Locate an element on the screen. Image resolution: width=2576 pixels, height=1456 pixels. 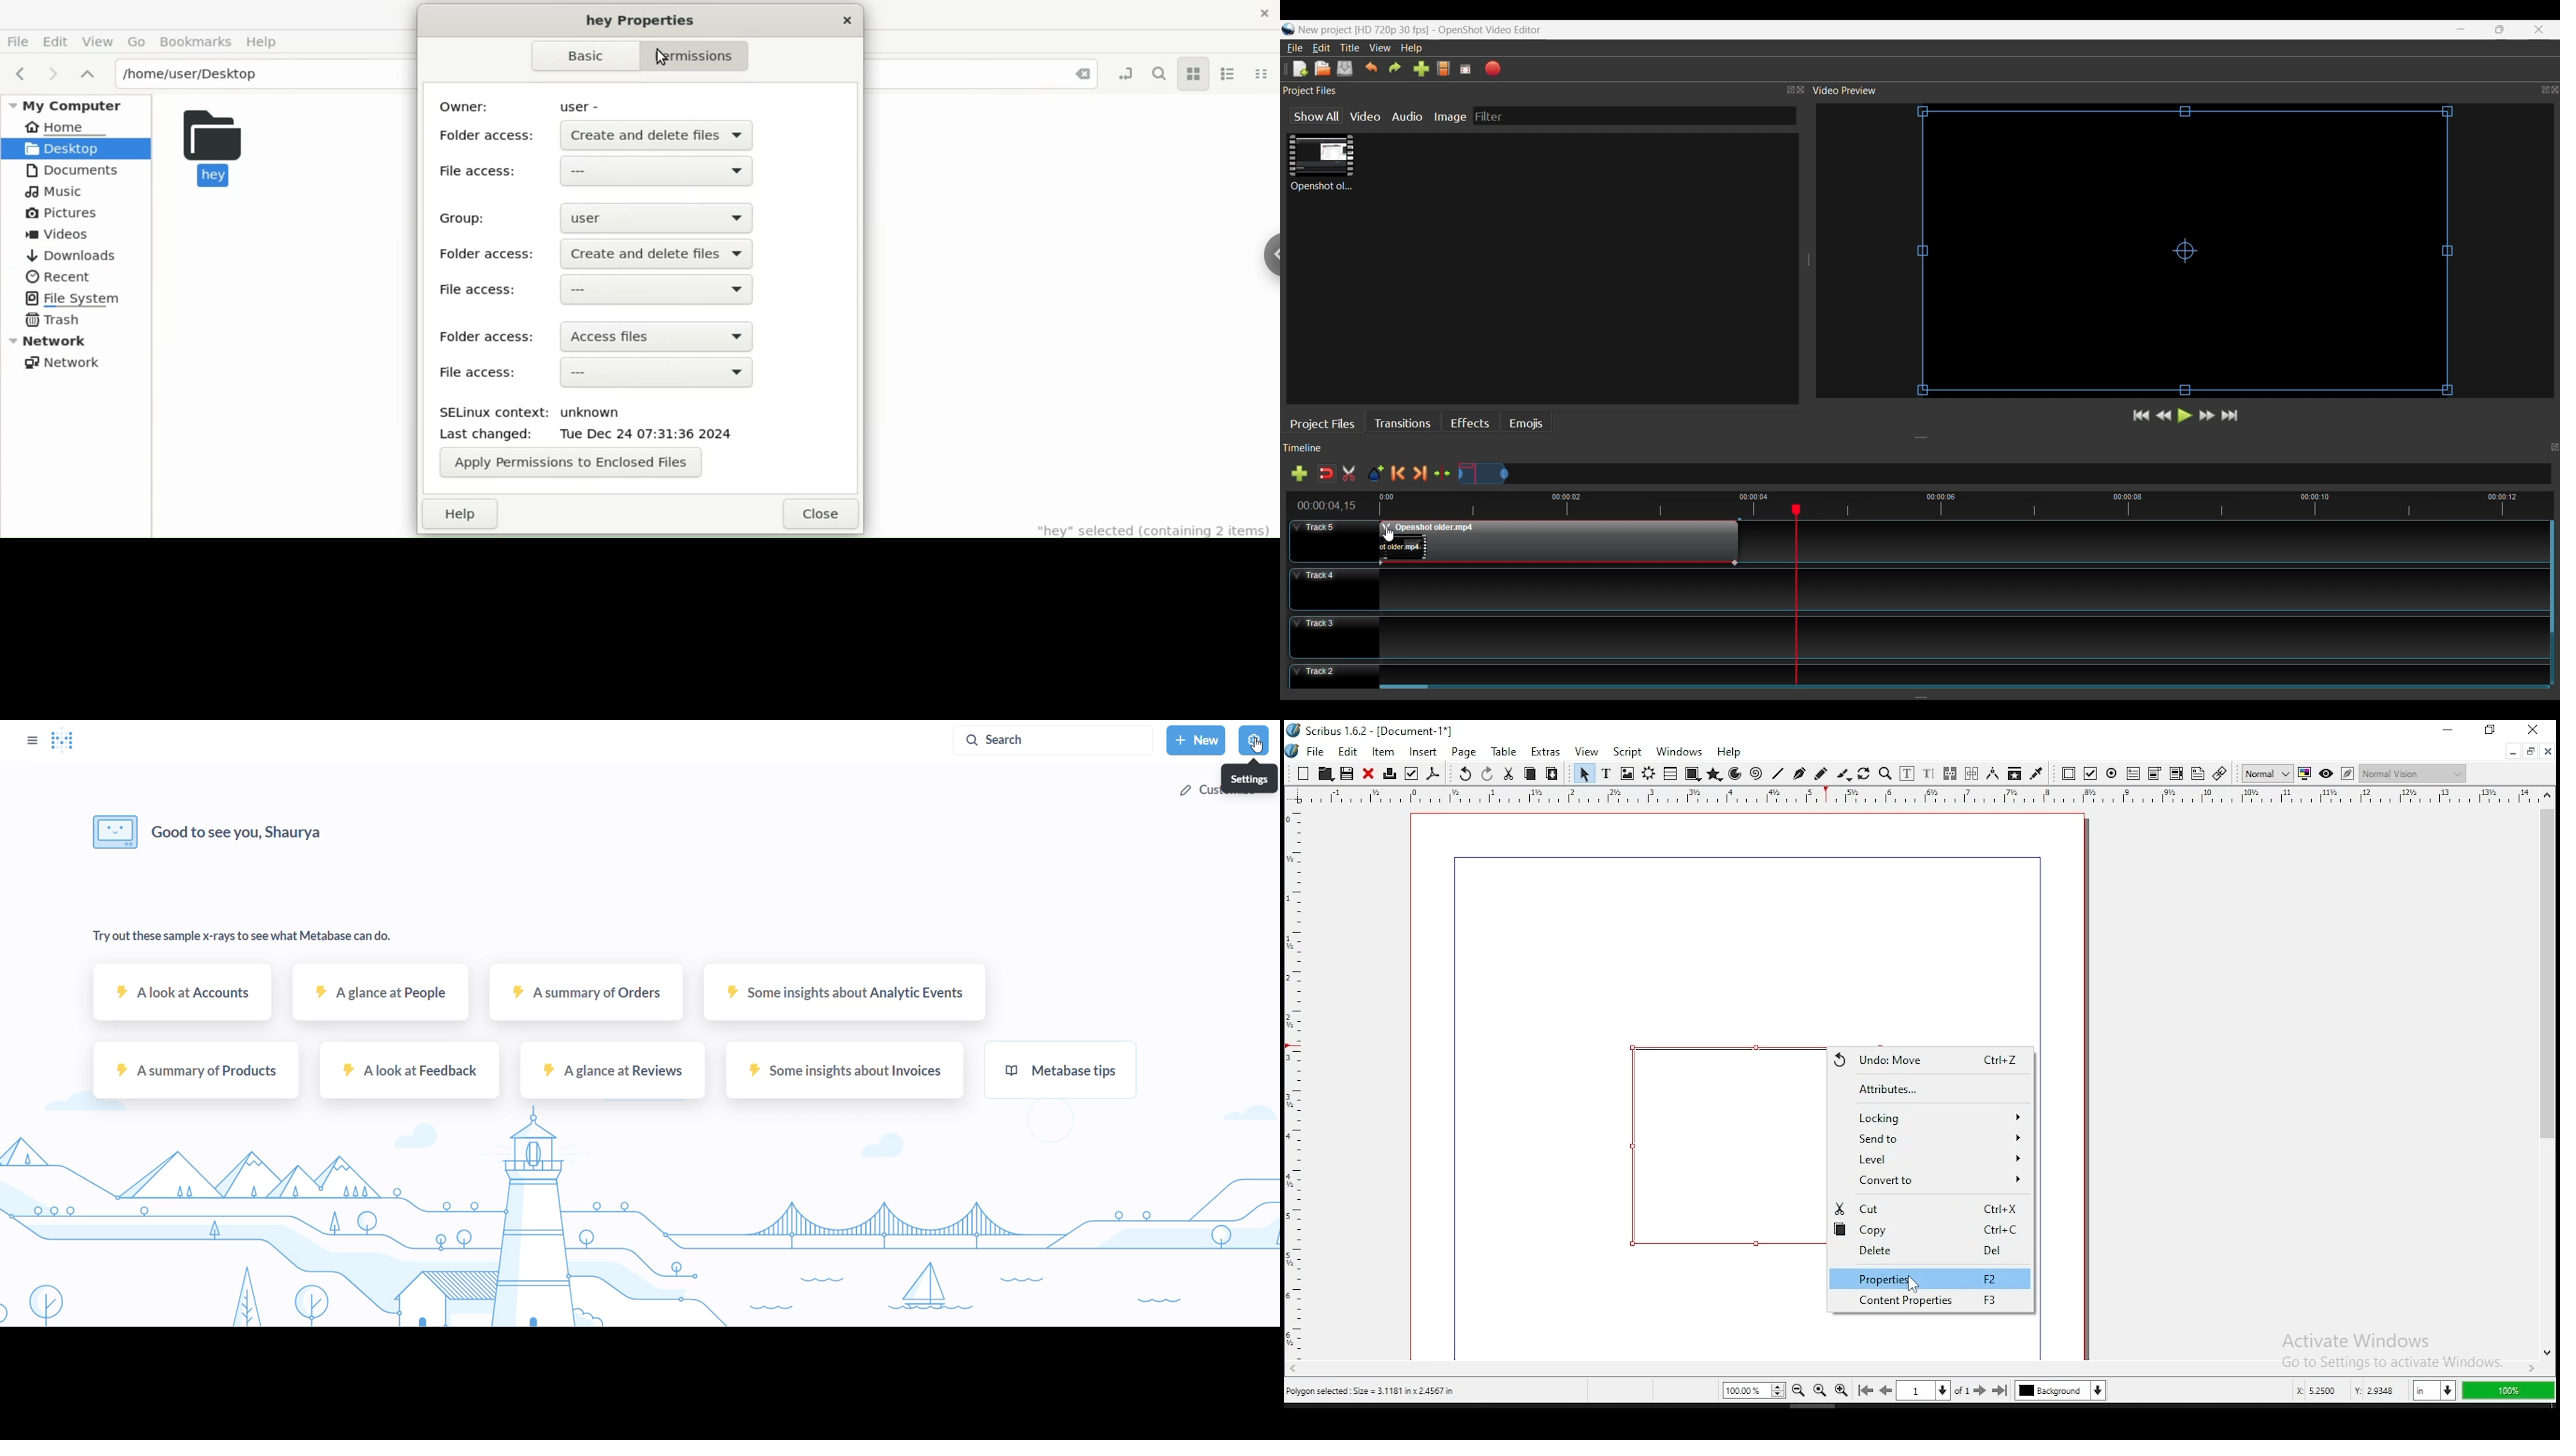
horizontal ruler is located at coordinates (1294, 1073).